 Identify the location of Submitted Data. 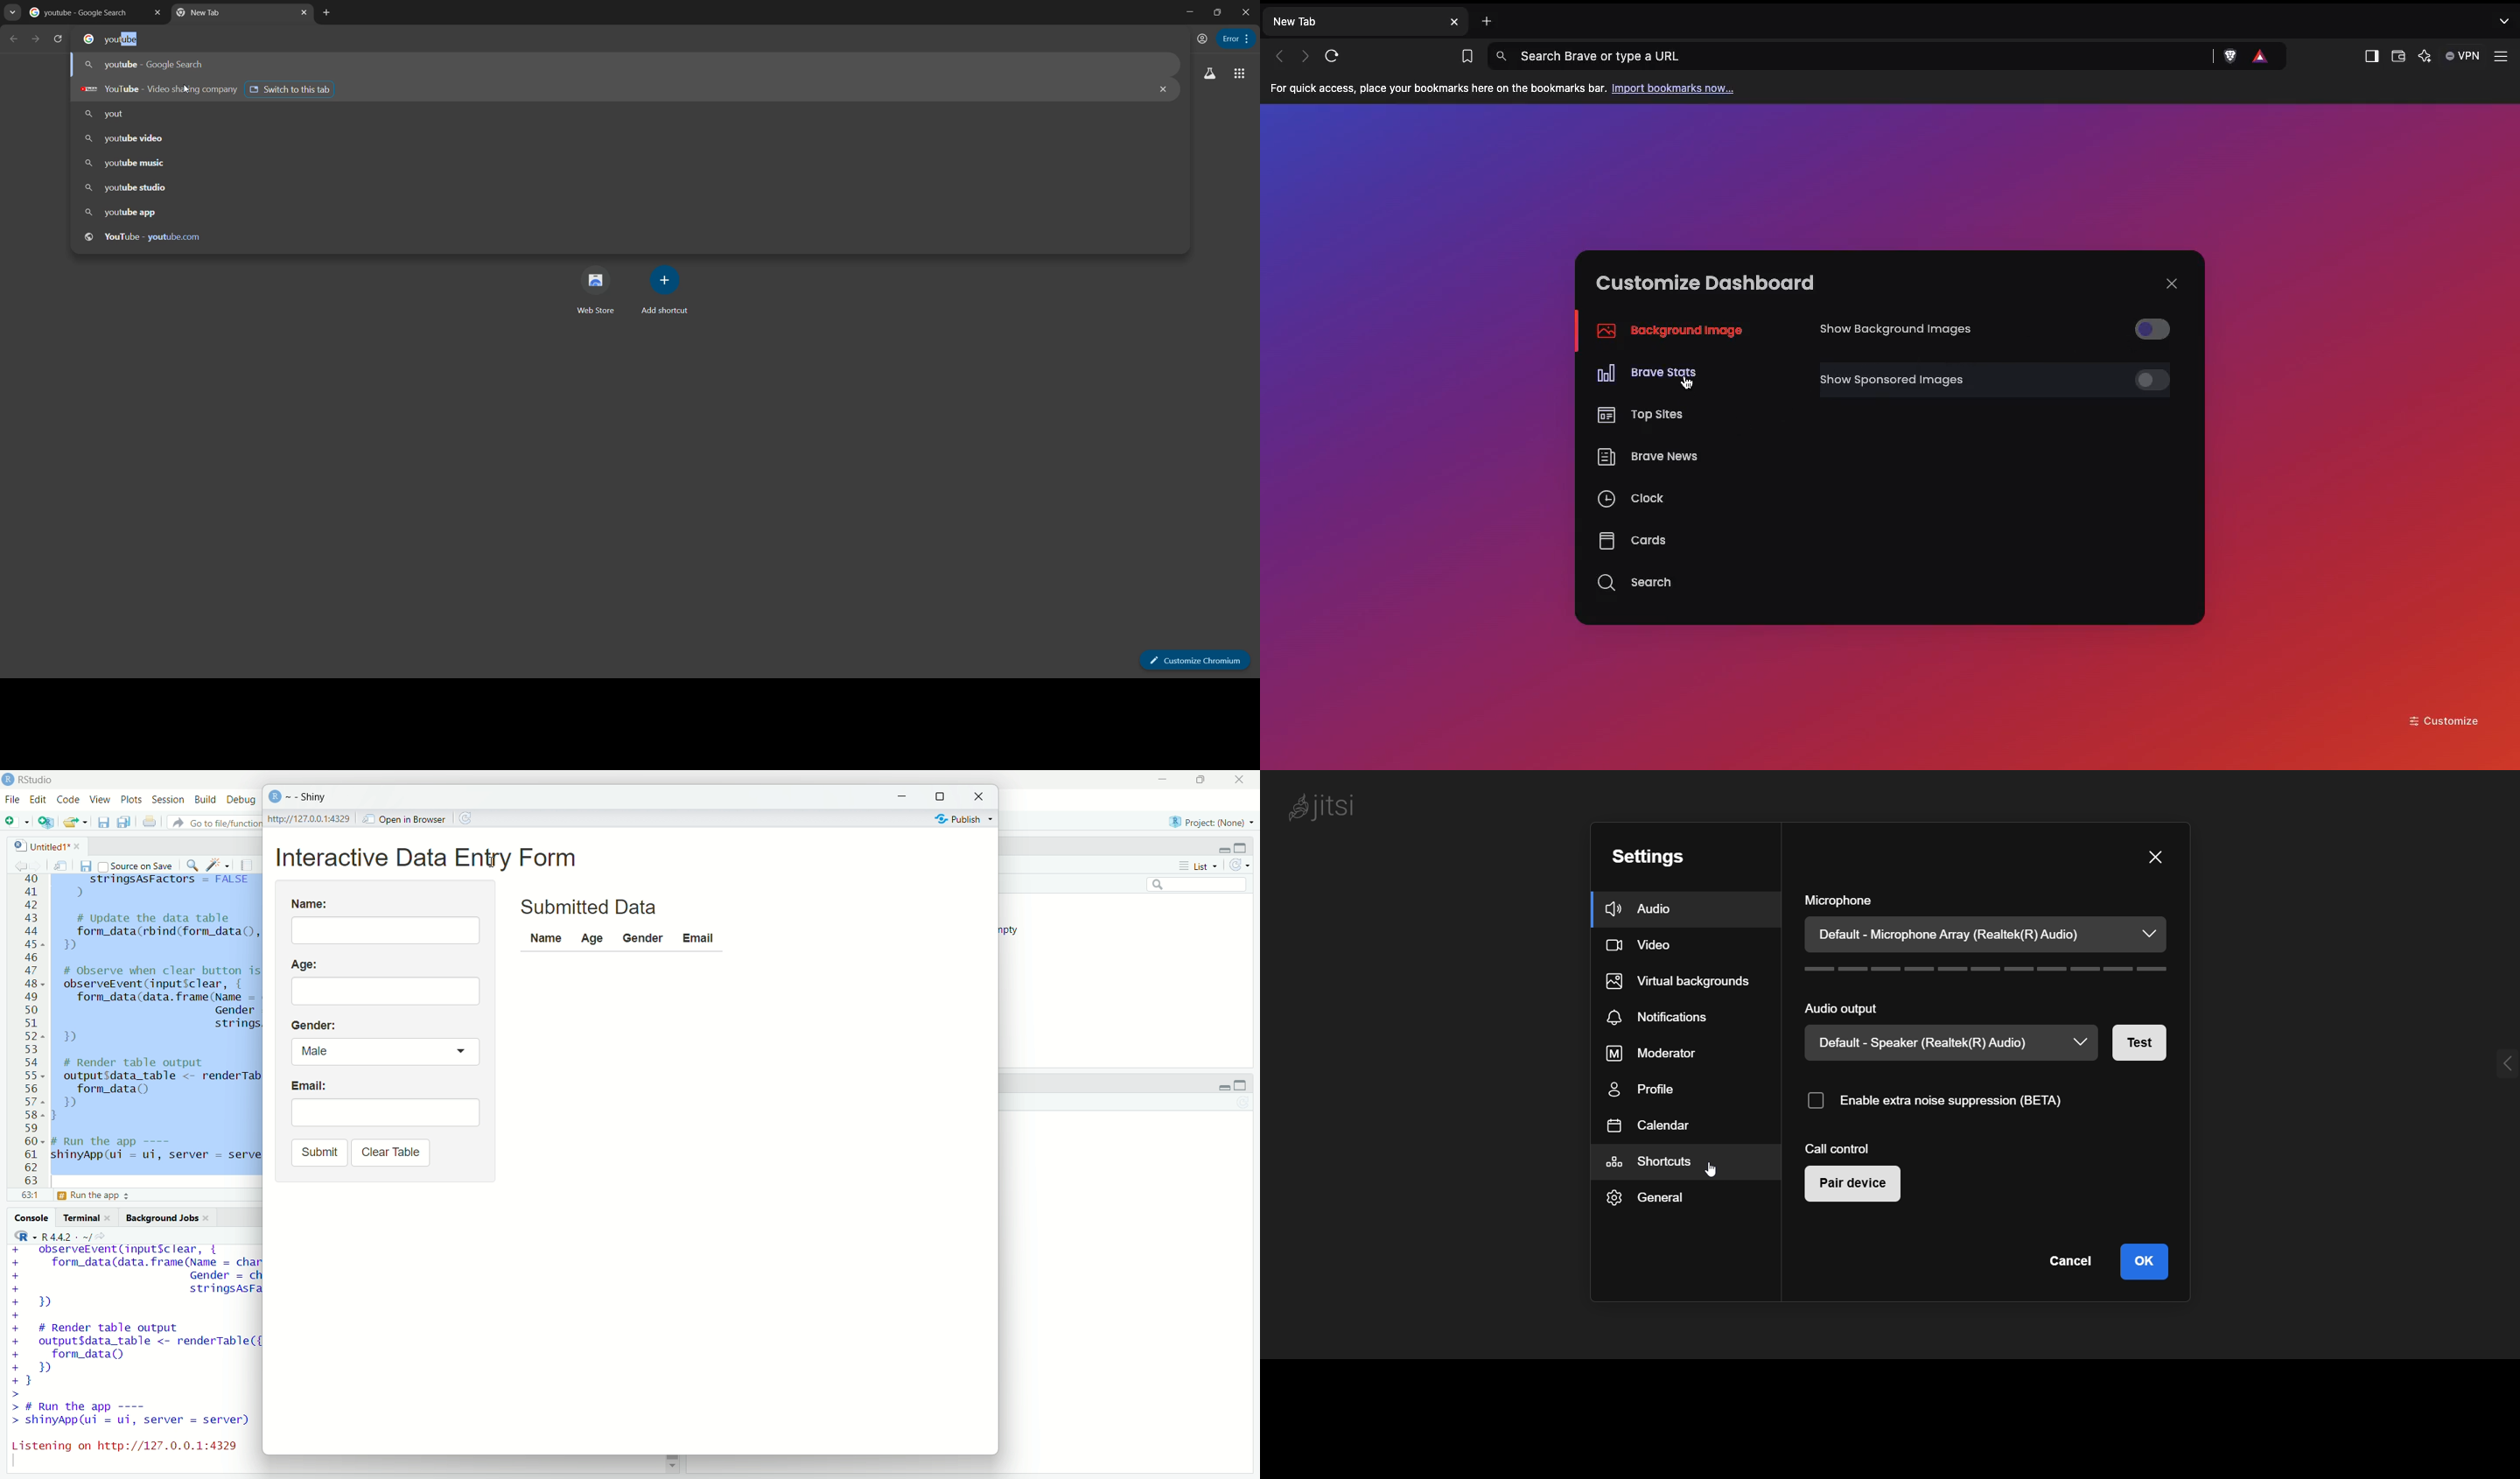
(593, 907).